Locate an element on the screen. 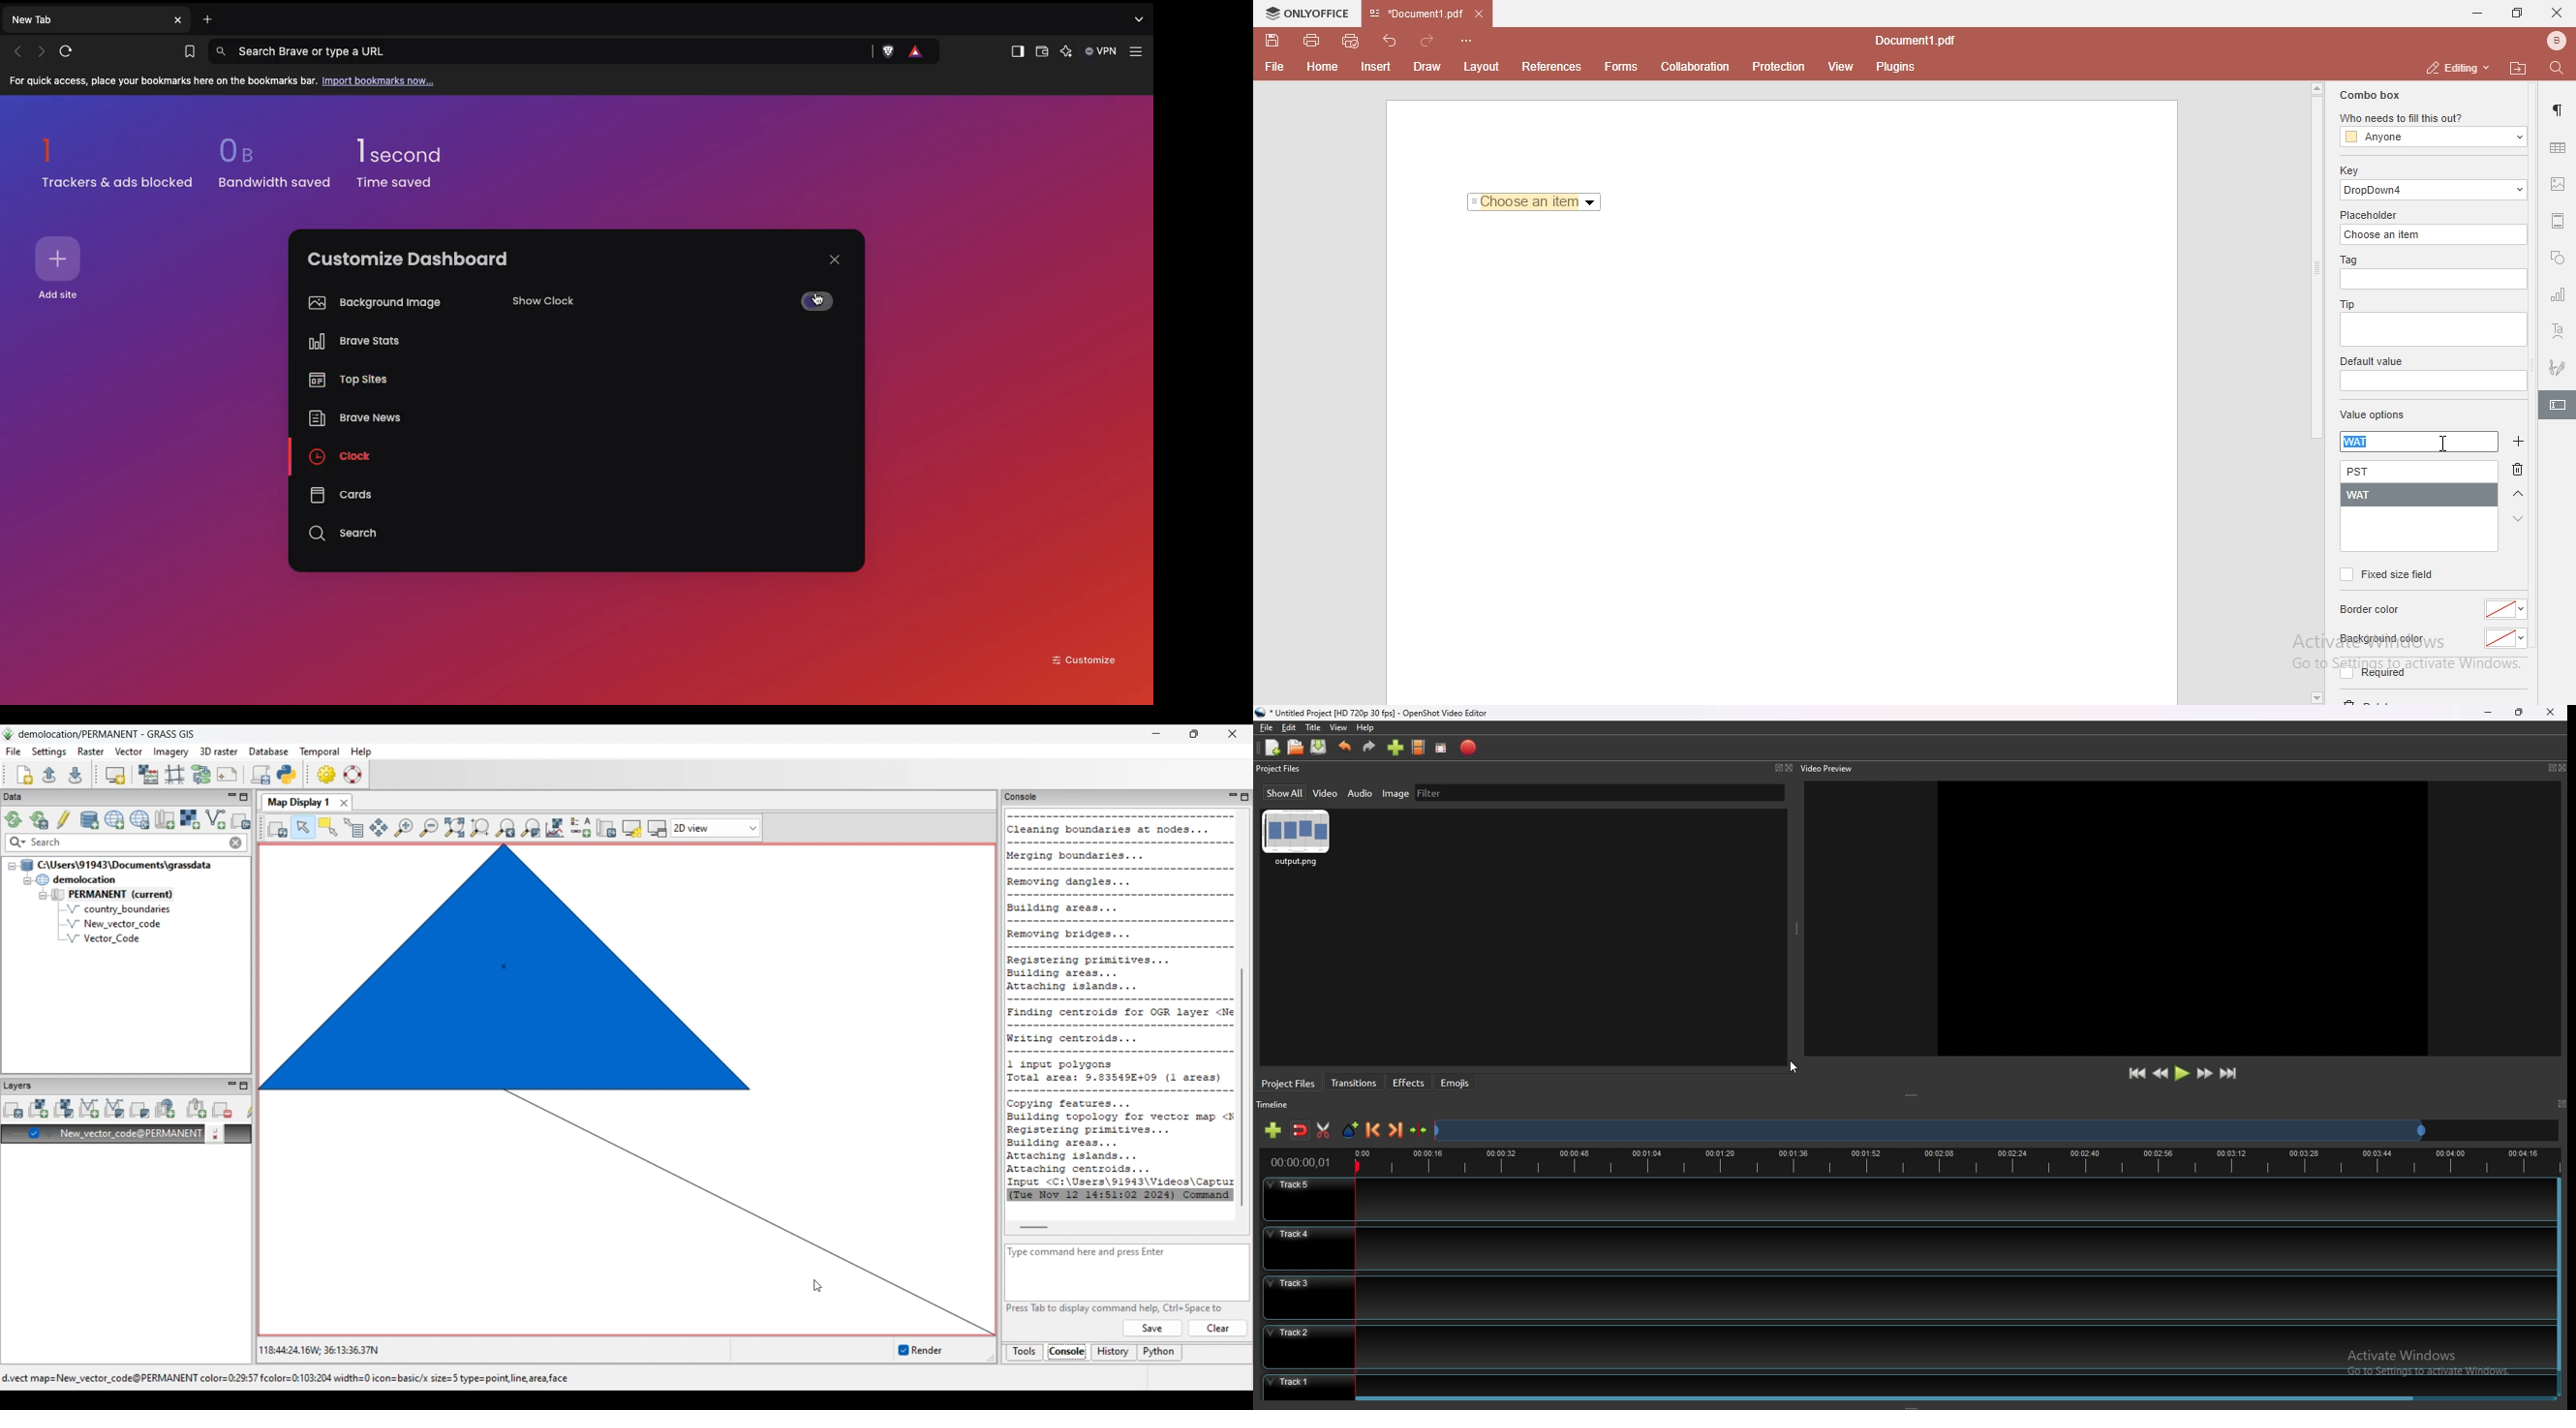  combo box is located at coordinates (2368, 95).